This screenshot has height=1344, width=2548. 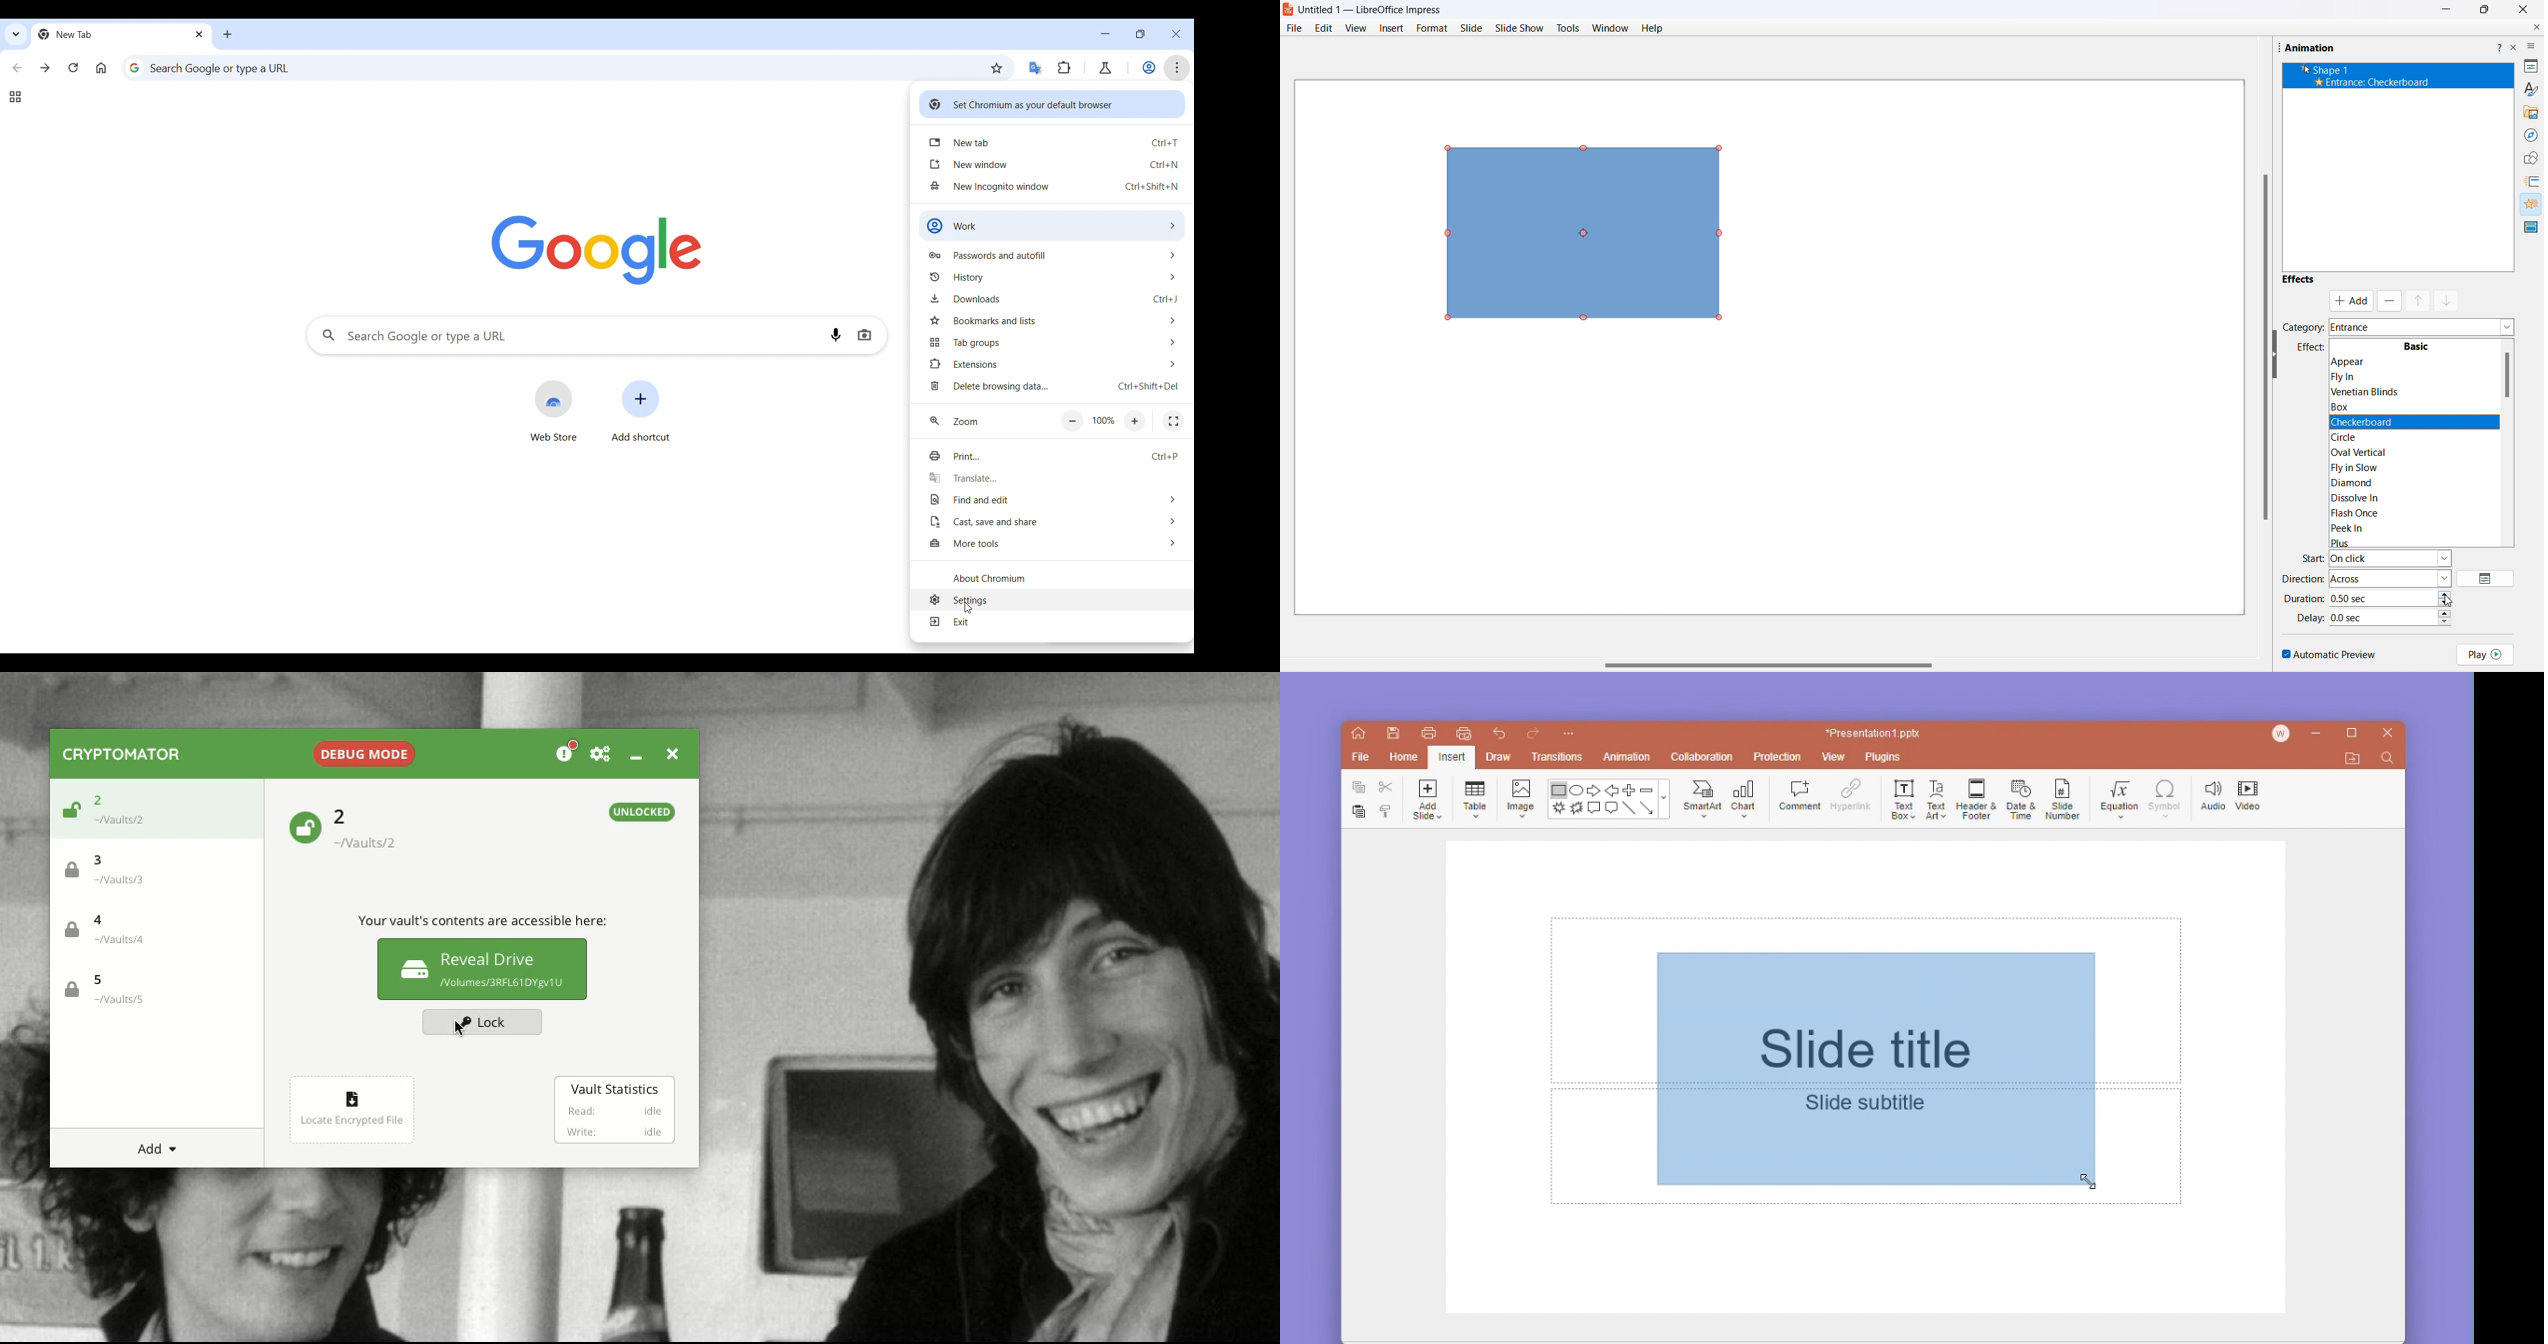 I want to click on Venetian Blinds, so click(x=2370, y=391).